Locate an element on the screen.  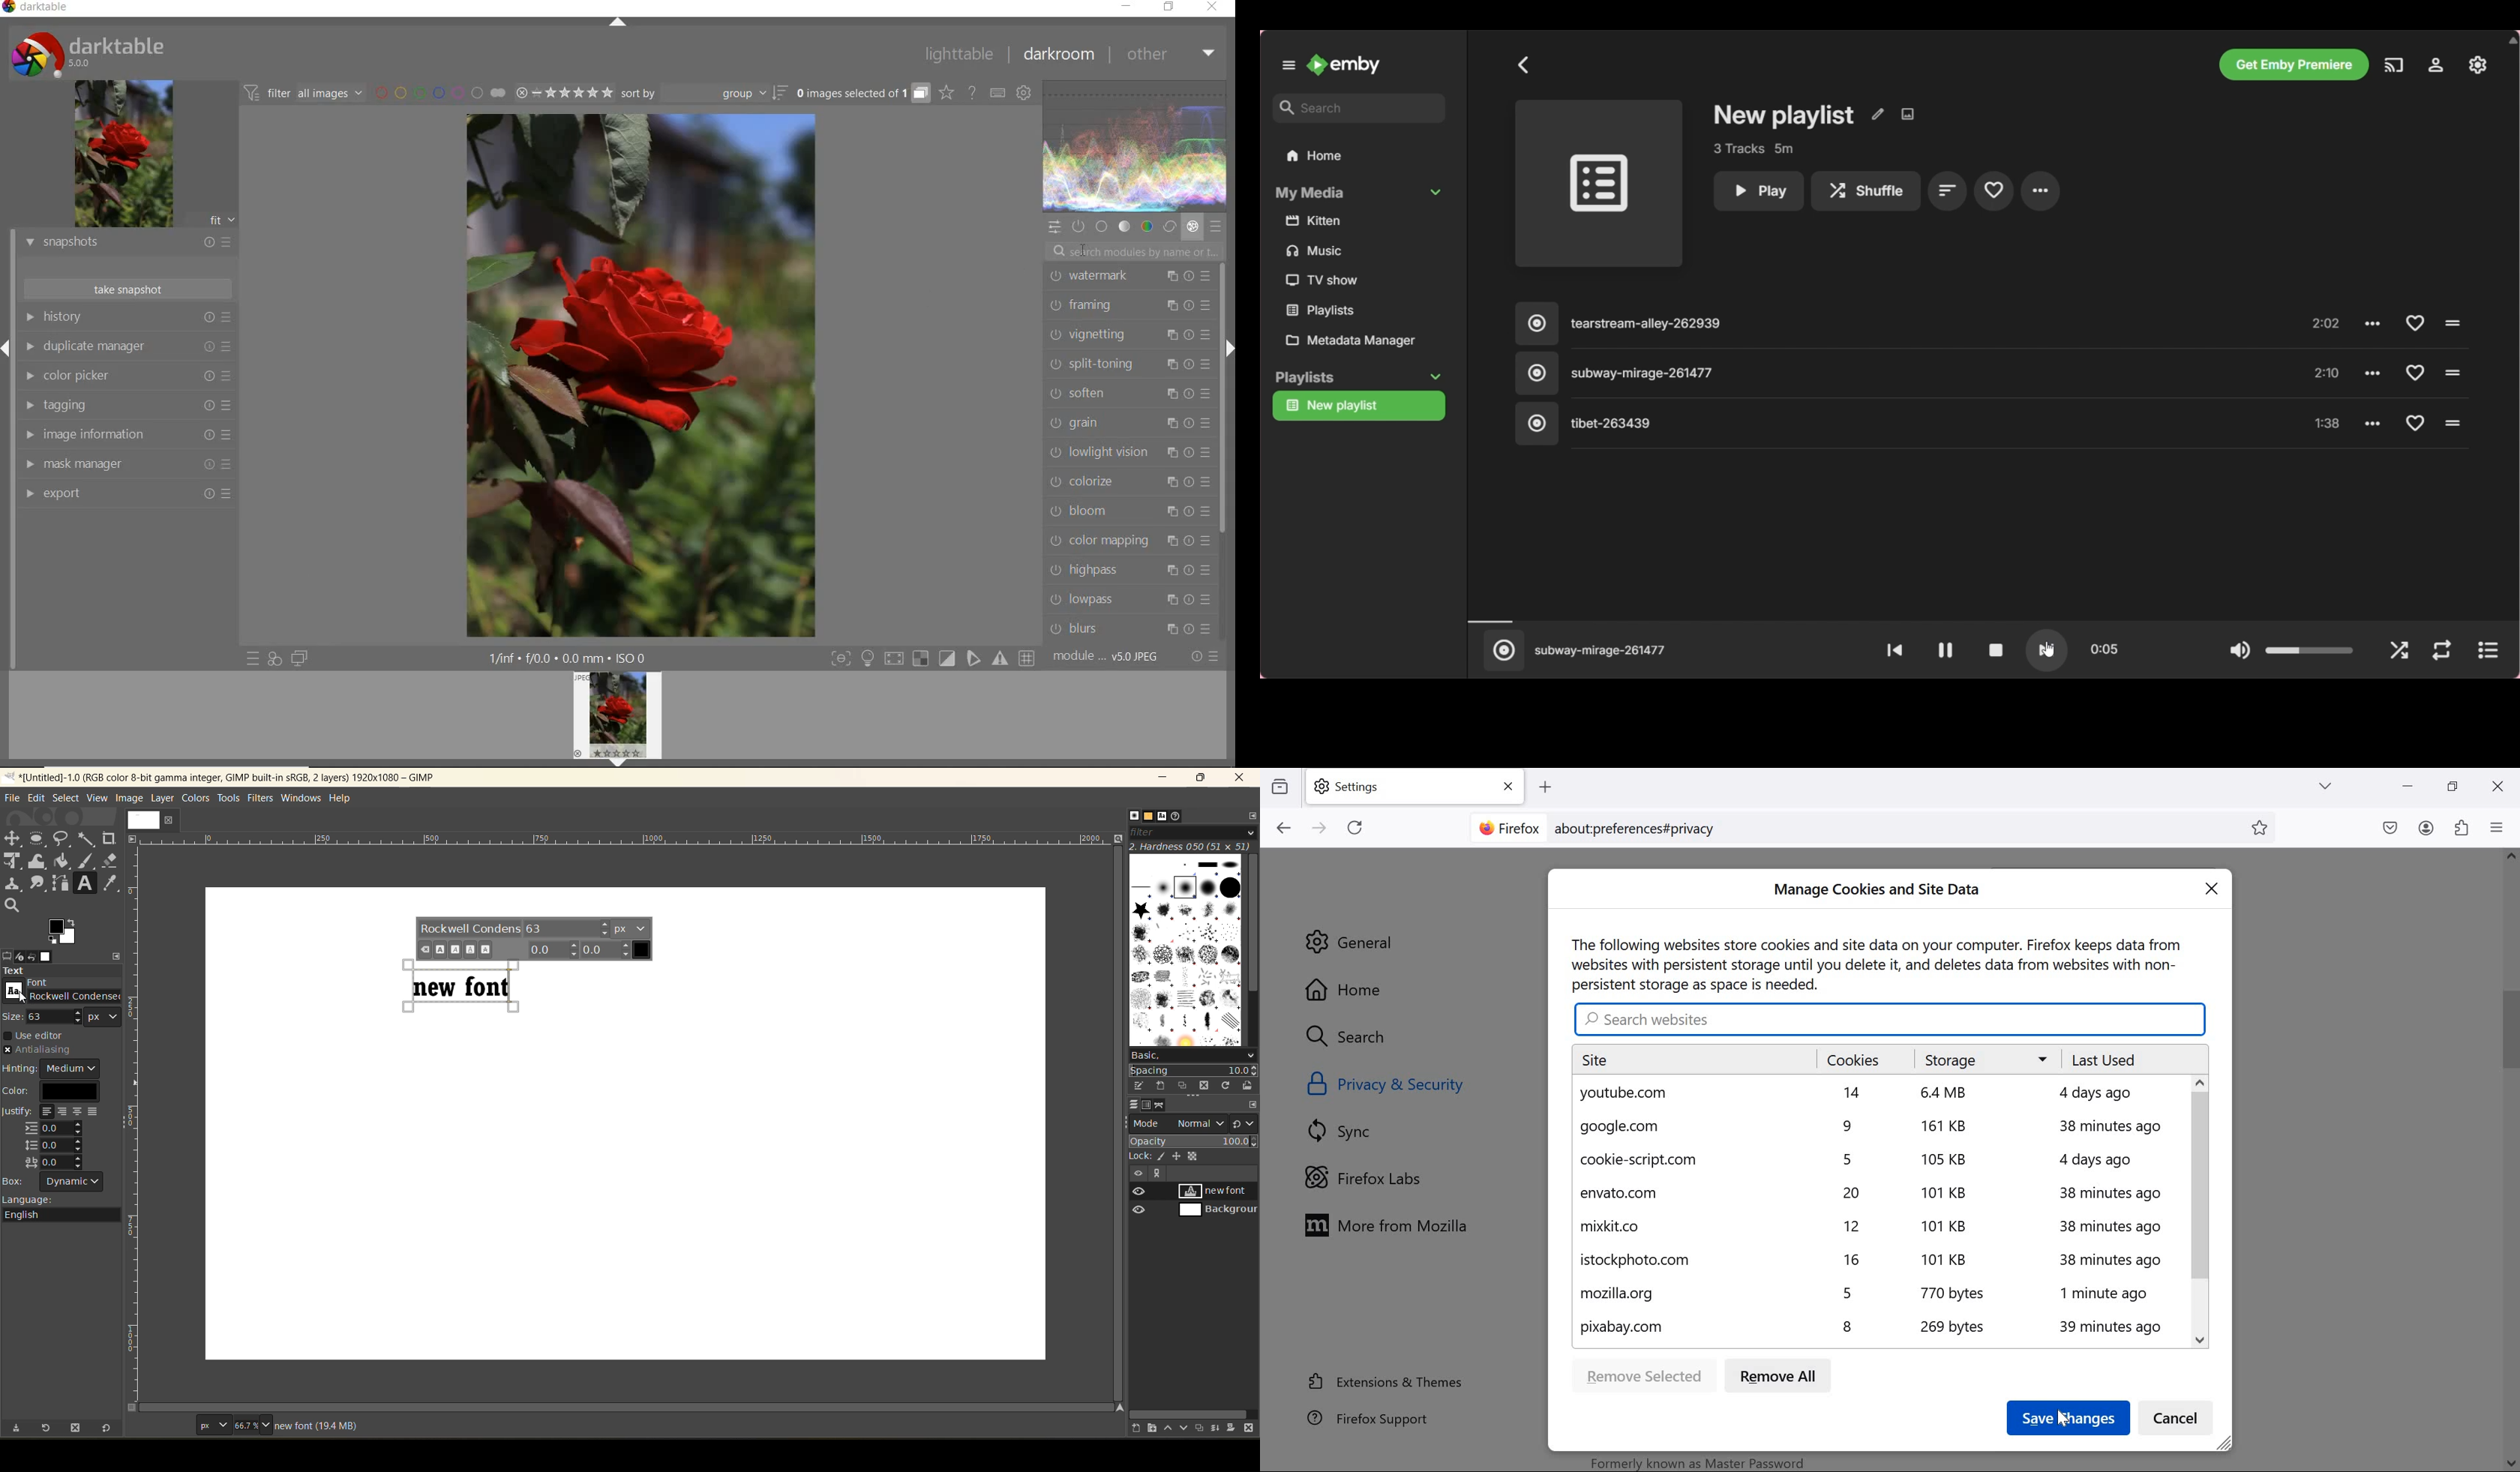
vertical scroll bar is located at coordinates (1251, 925).